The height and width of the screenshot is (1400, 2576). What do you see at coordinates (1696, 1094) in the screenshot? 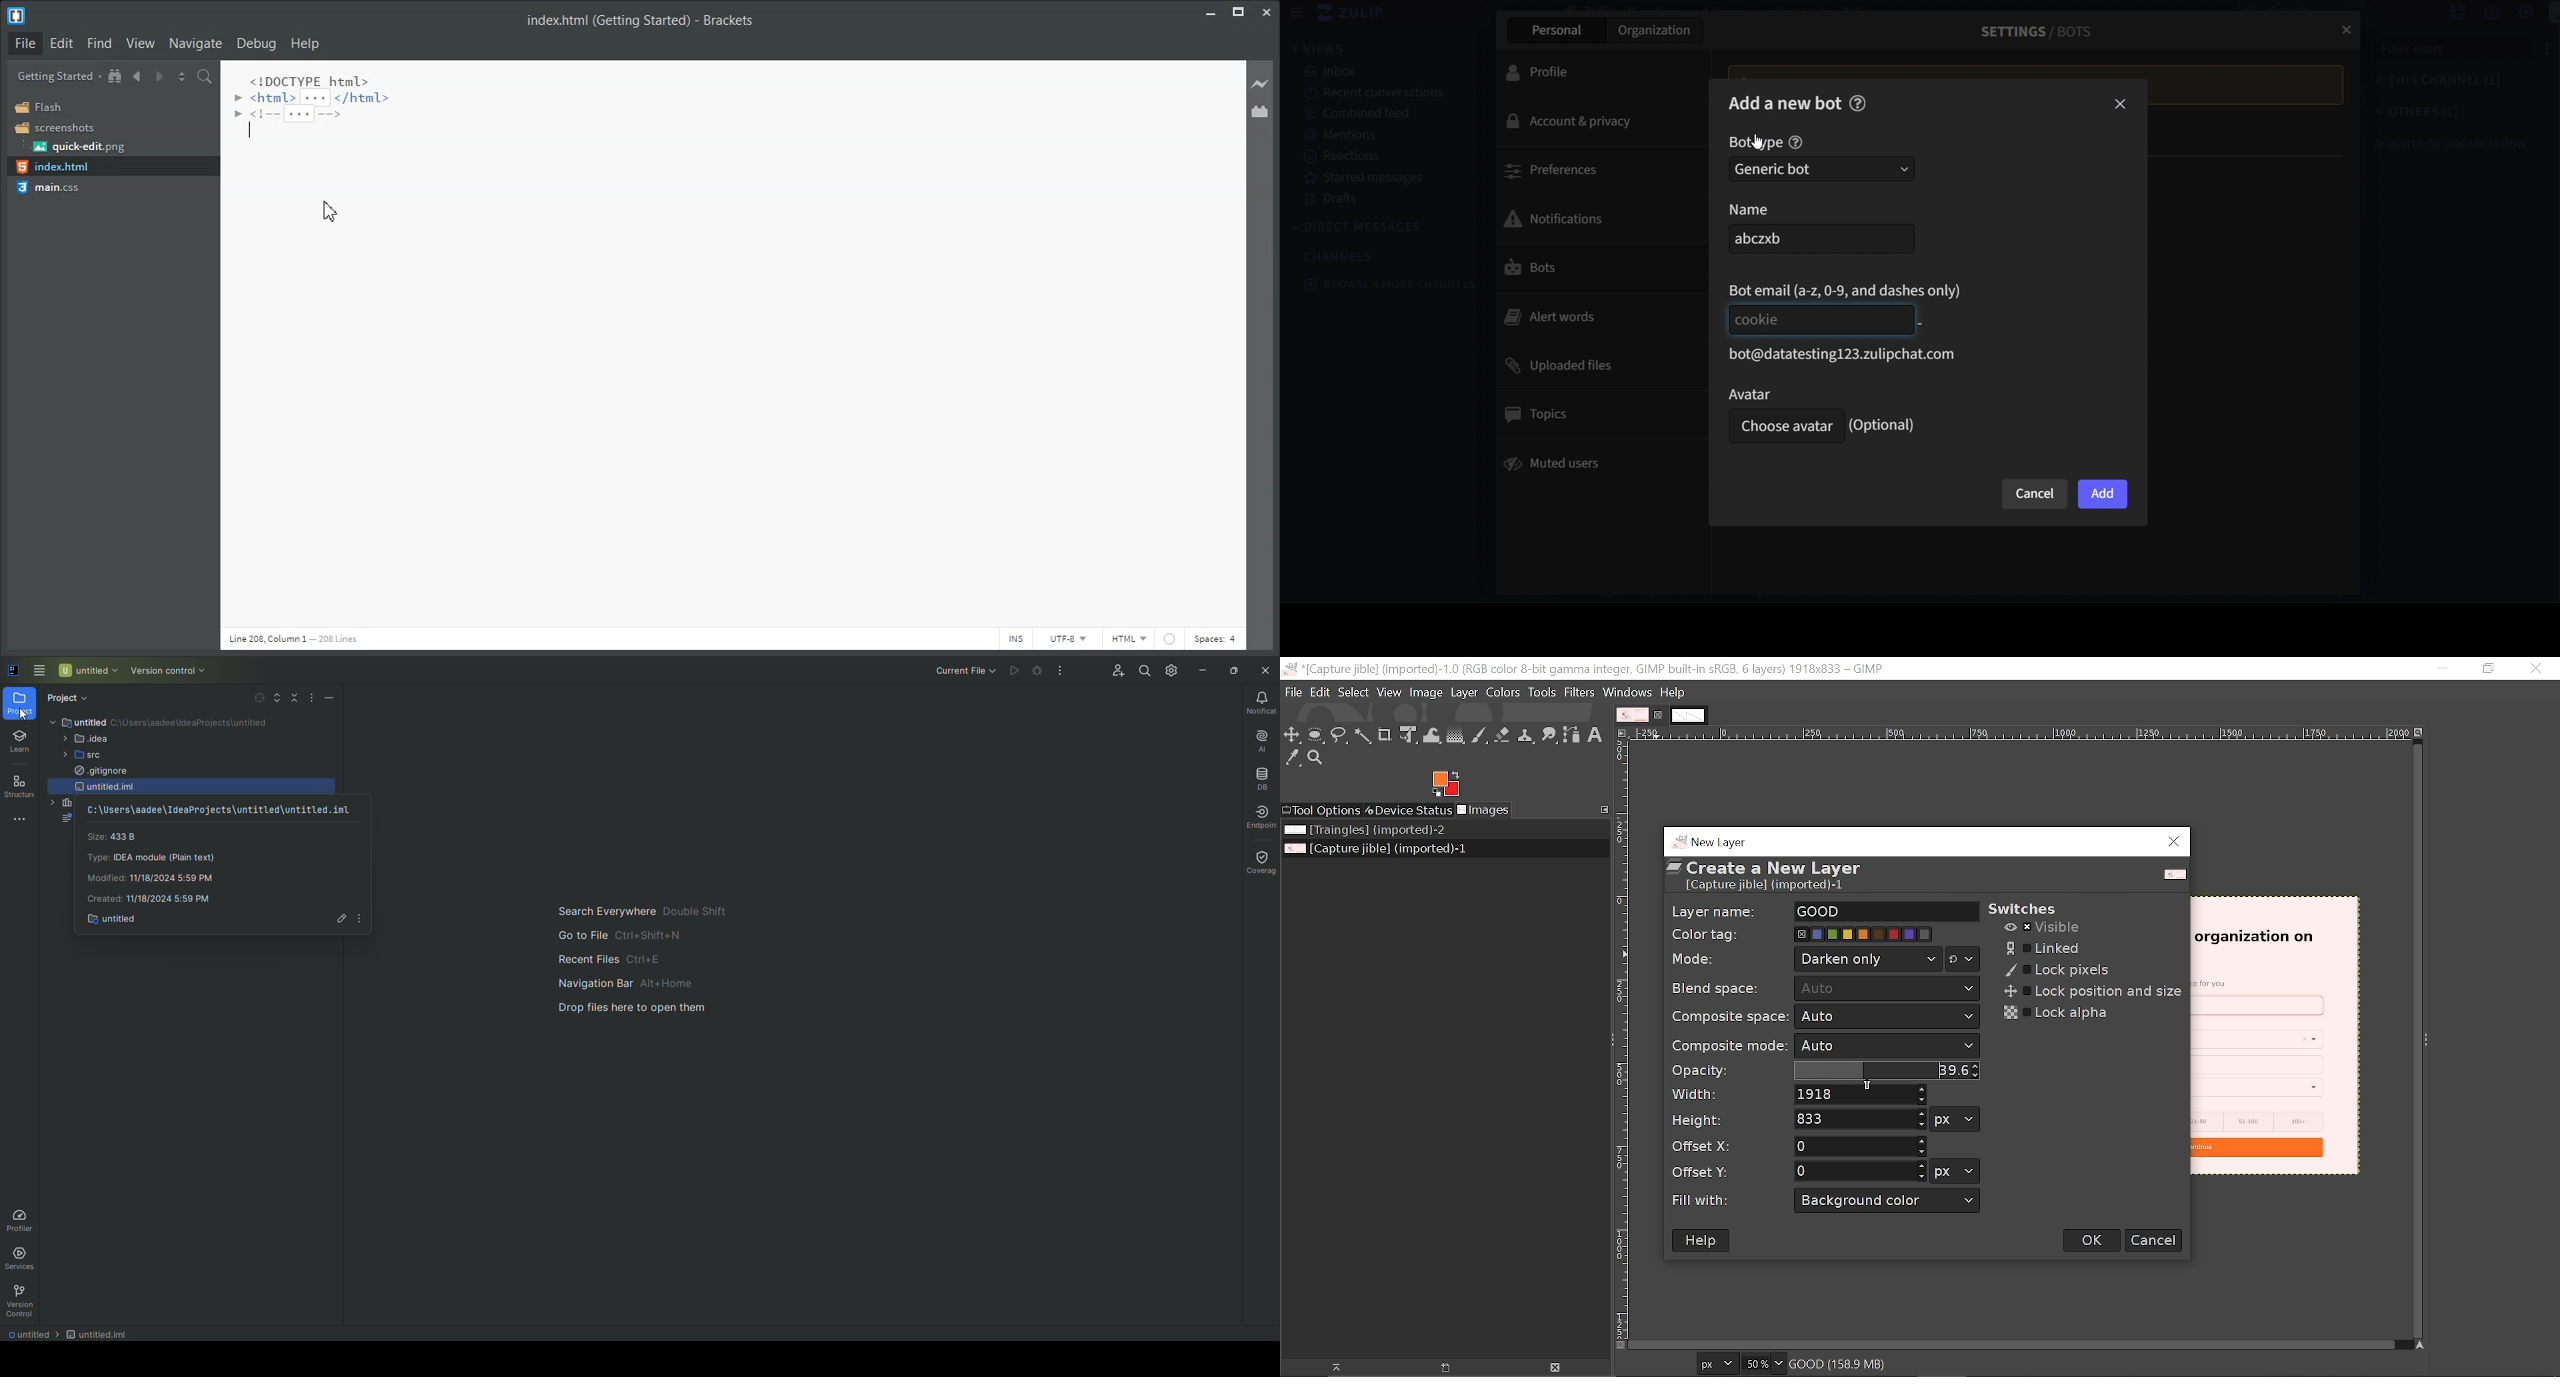
I see `Width:` at bounding box center [1696, 1094].